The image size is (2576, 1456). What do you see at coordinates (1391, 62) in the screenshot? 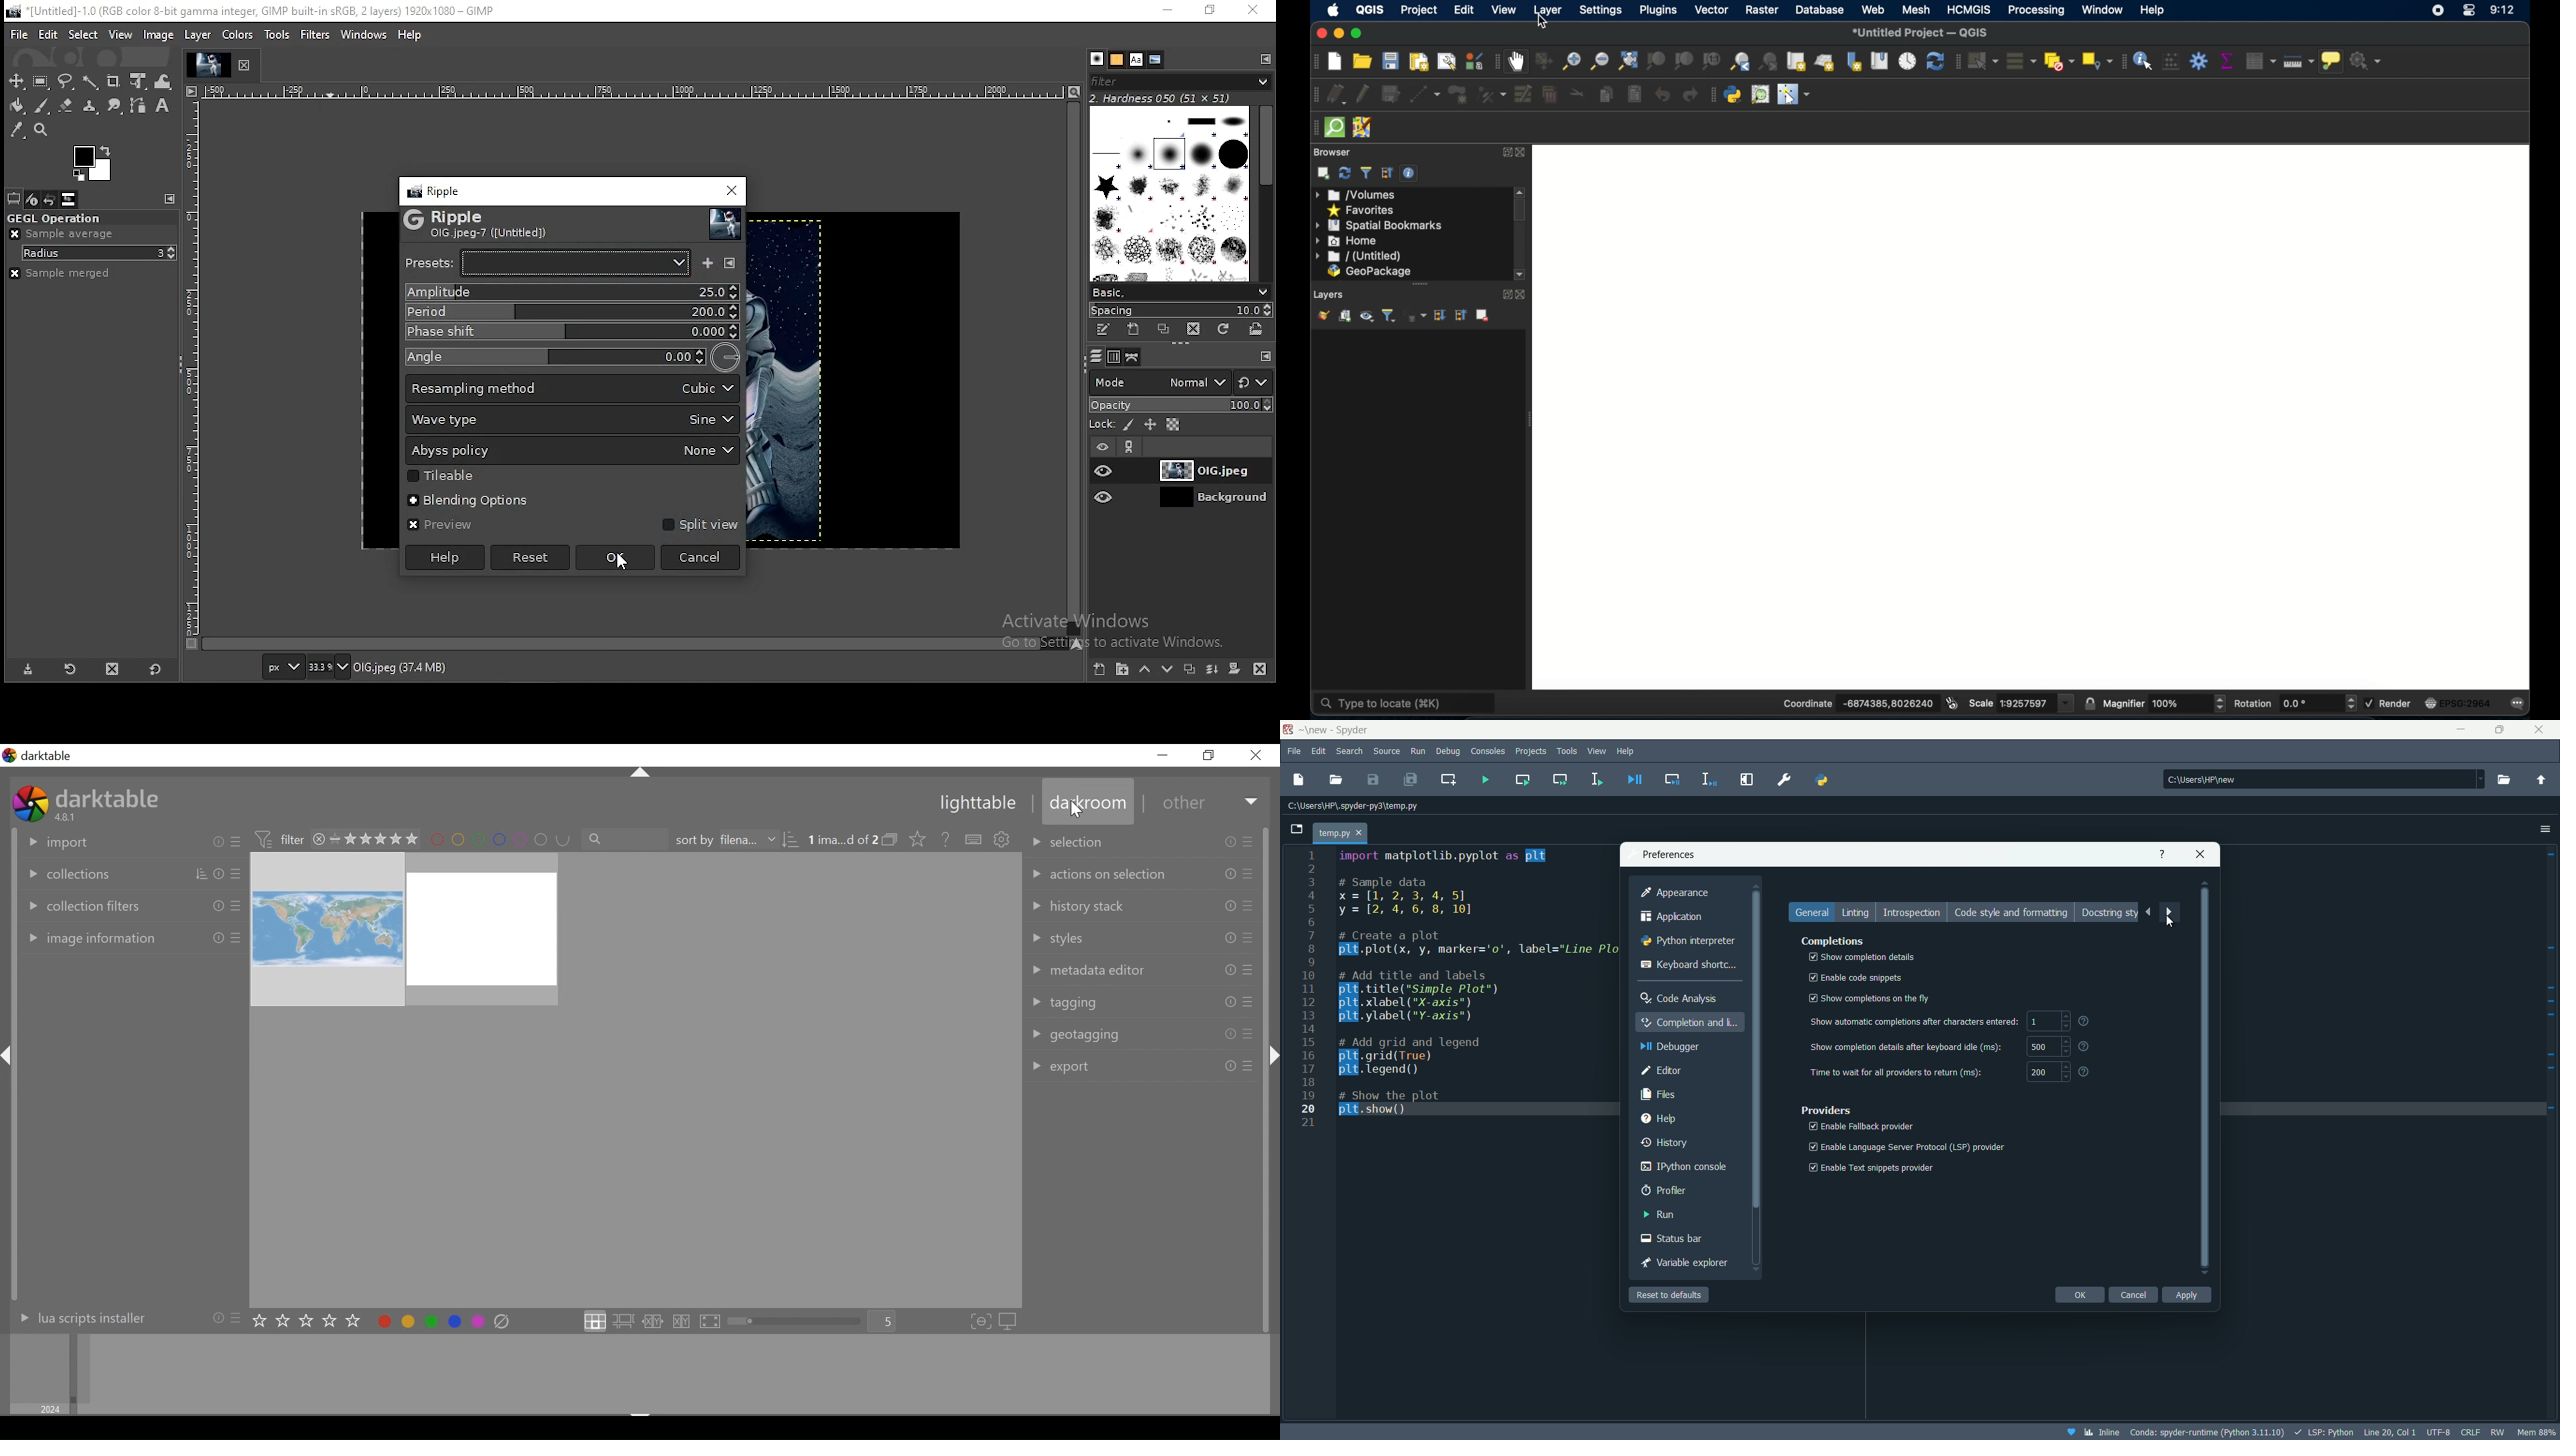
I see `save project` at bounding box center [1391, 62].